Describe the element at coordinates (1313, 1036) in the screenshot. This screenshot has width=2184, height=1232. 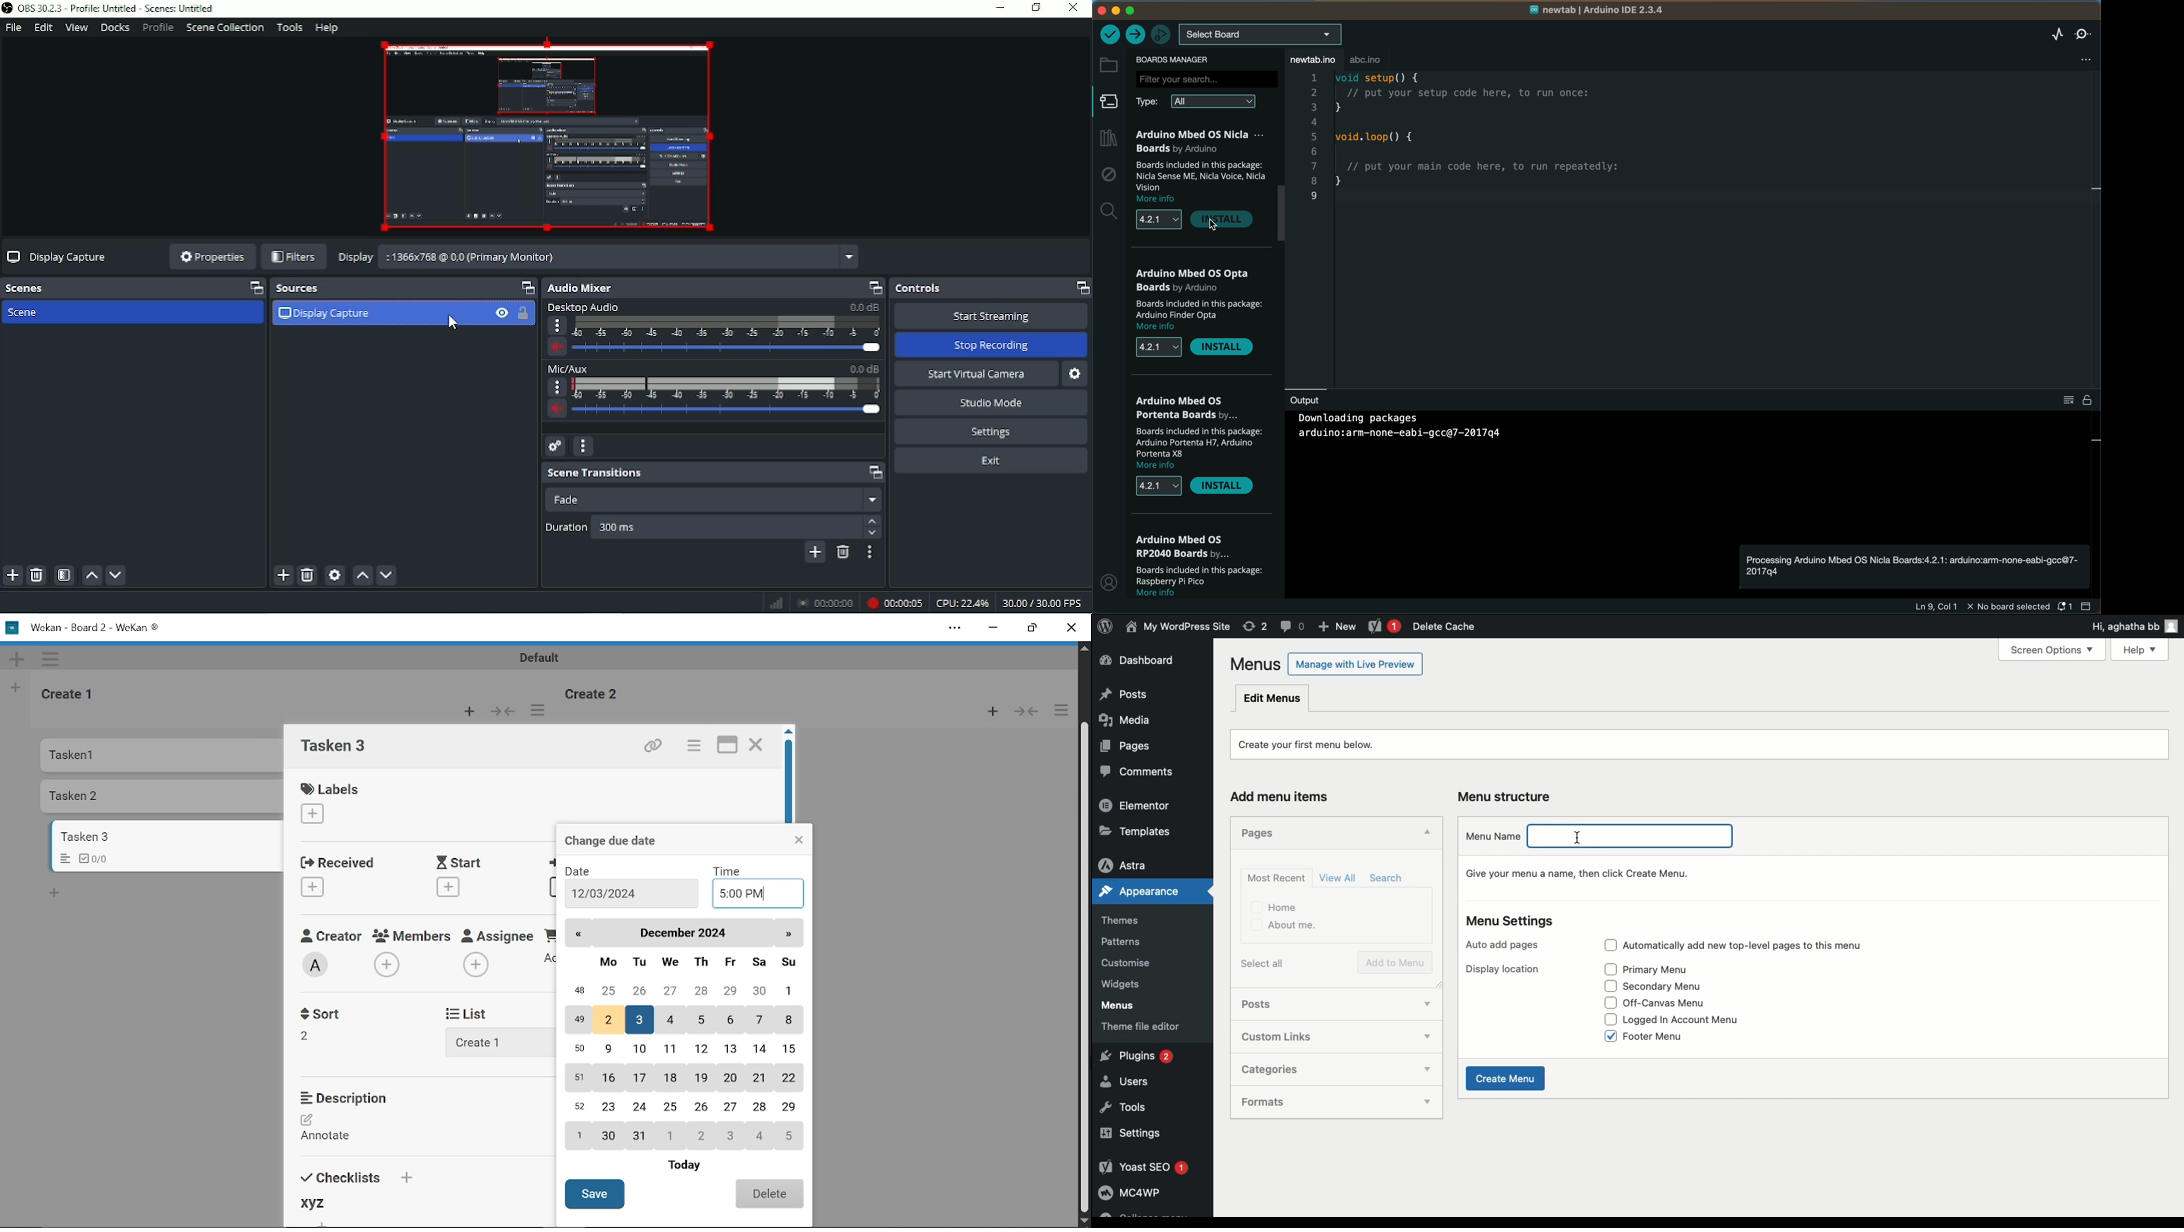
I see `Custom links` at that location.